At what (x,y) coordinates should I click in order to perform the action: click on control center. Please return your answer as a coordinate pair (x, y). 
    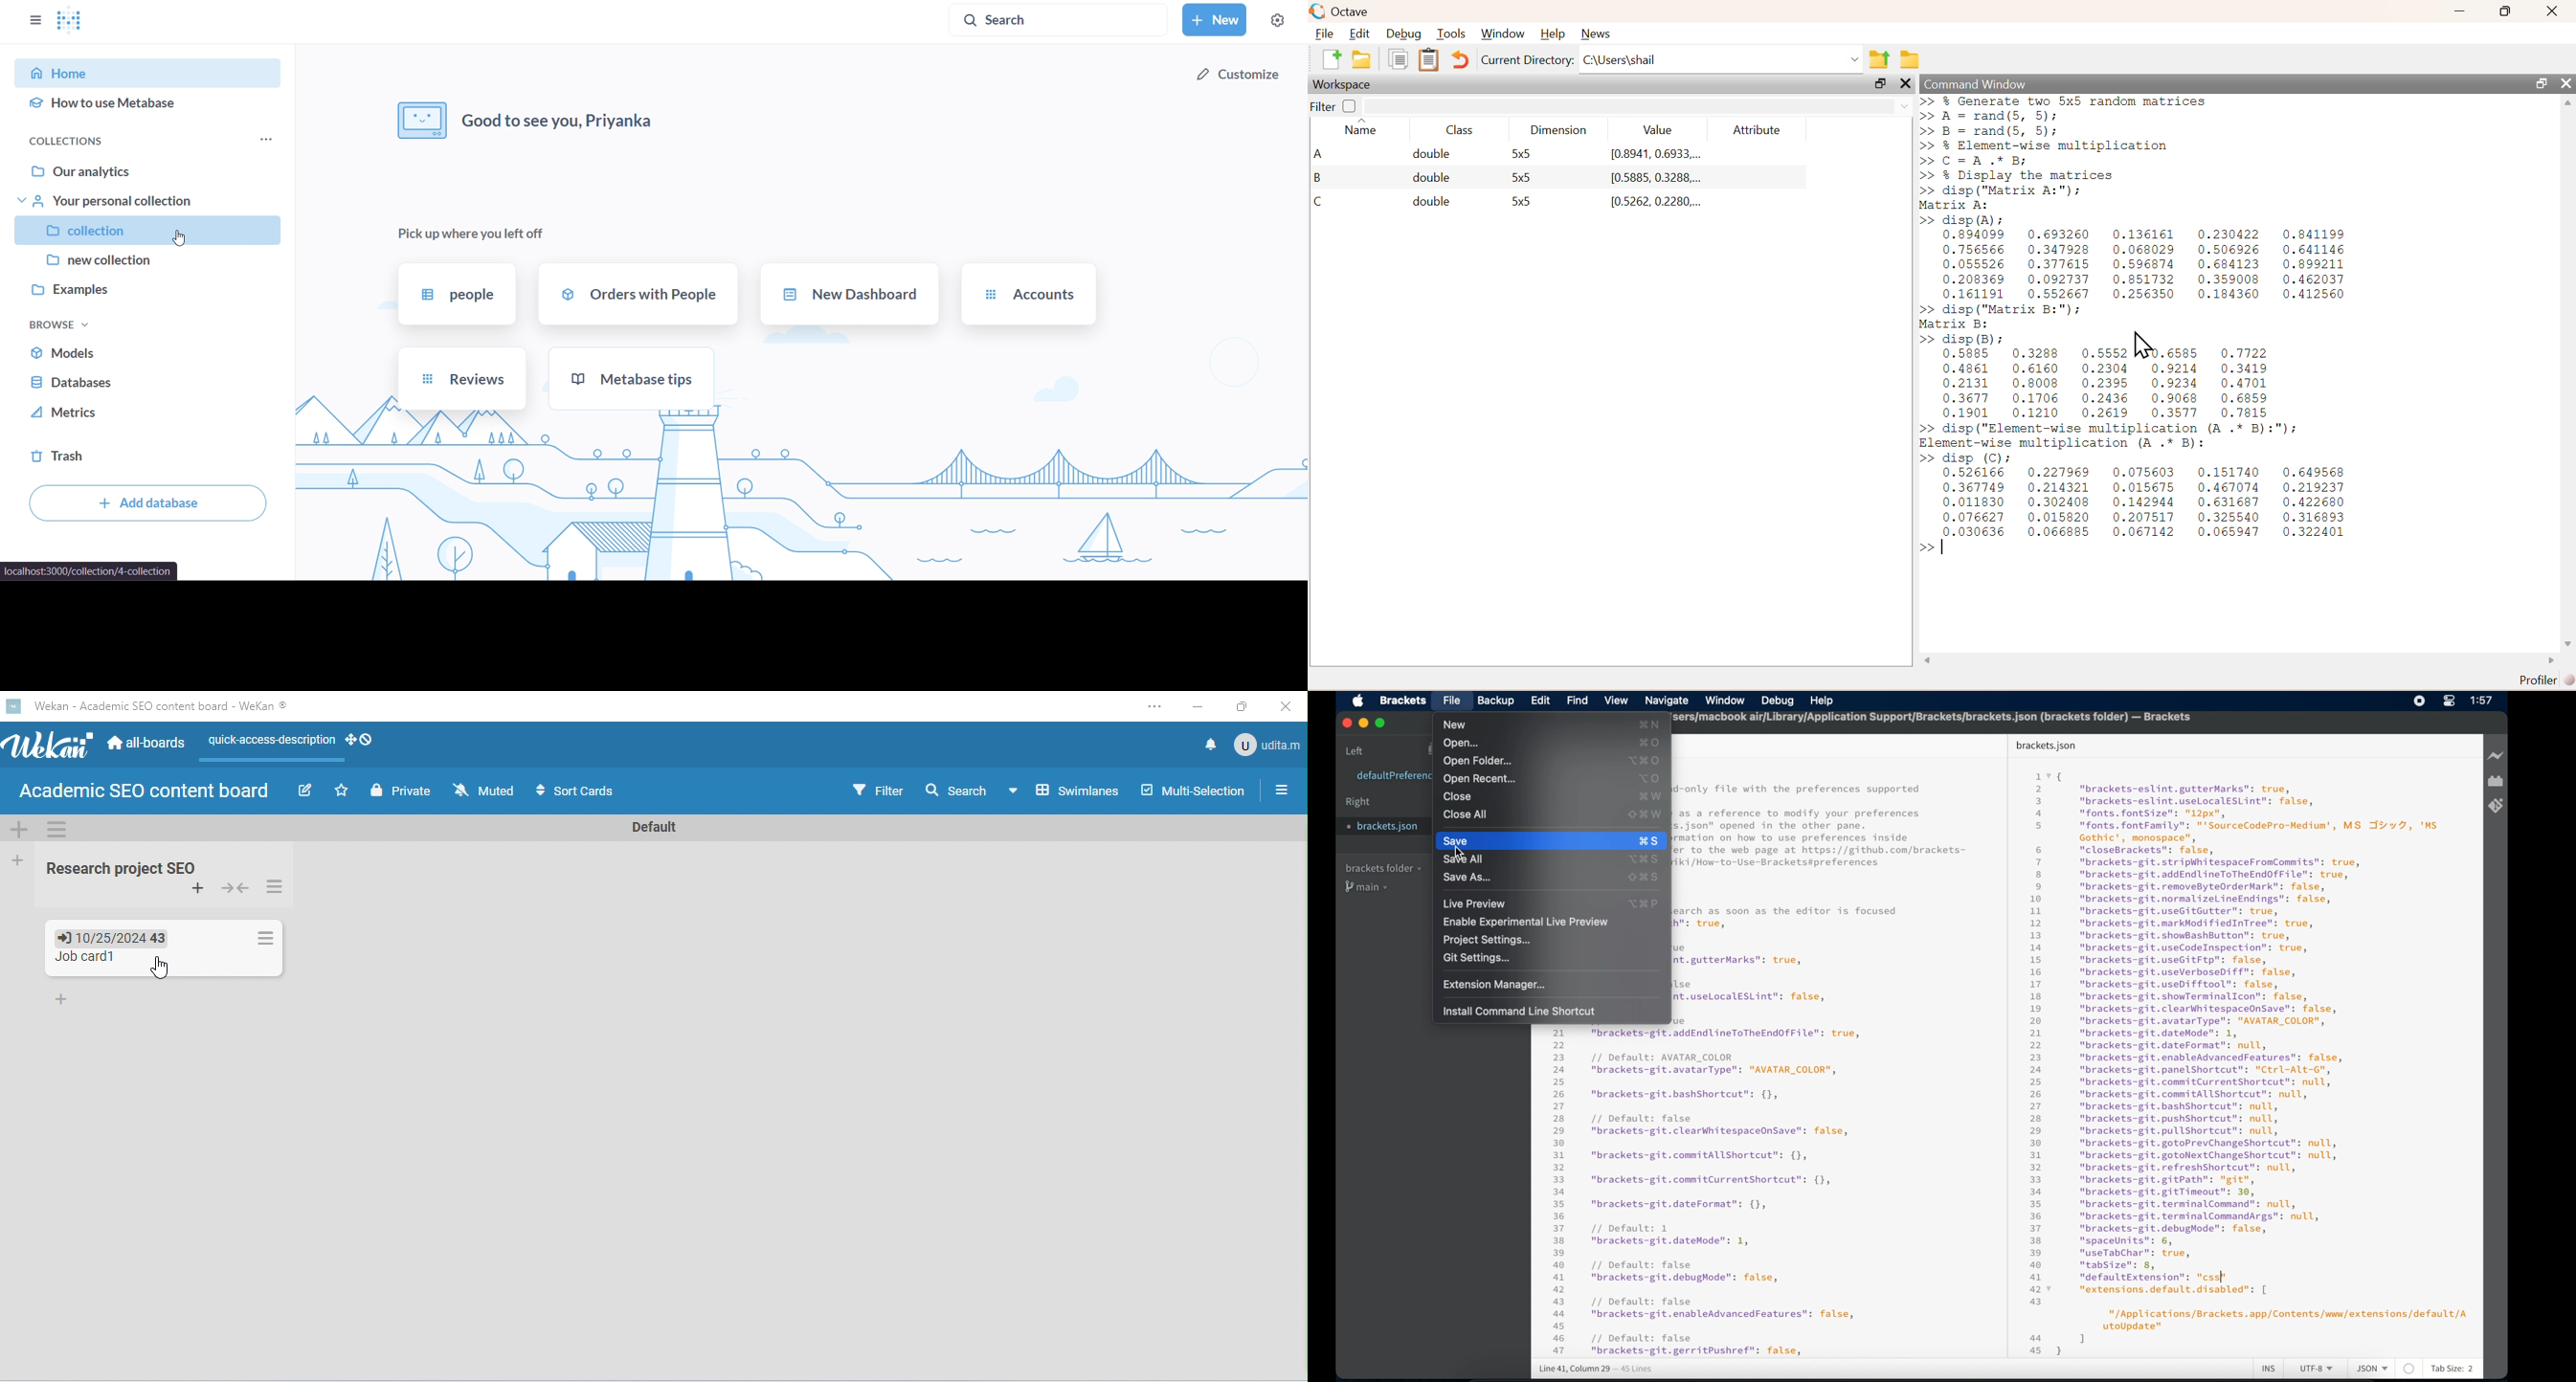
    Looking at the image, I should click on (2449, 701).